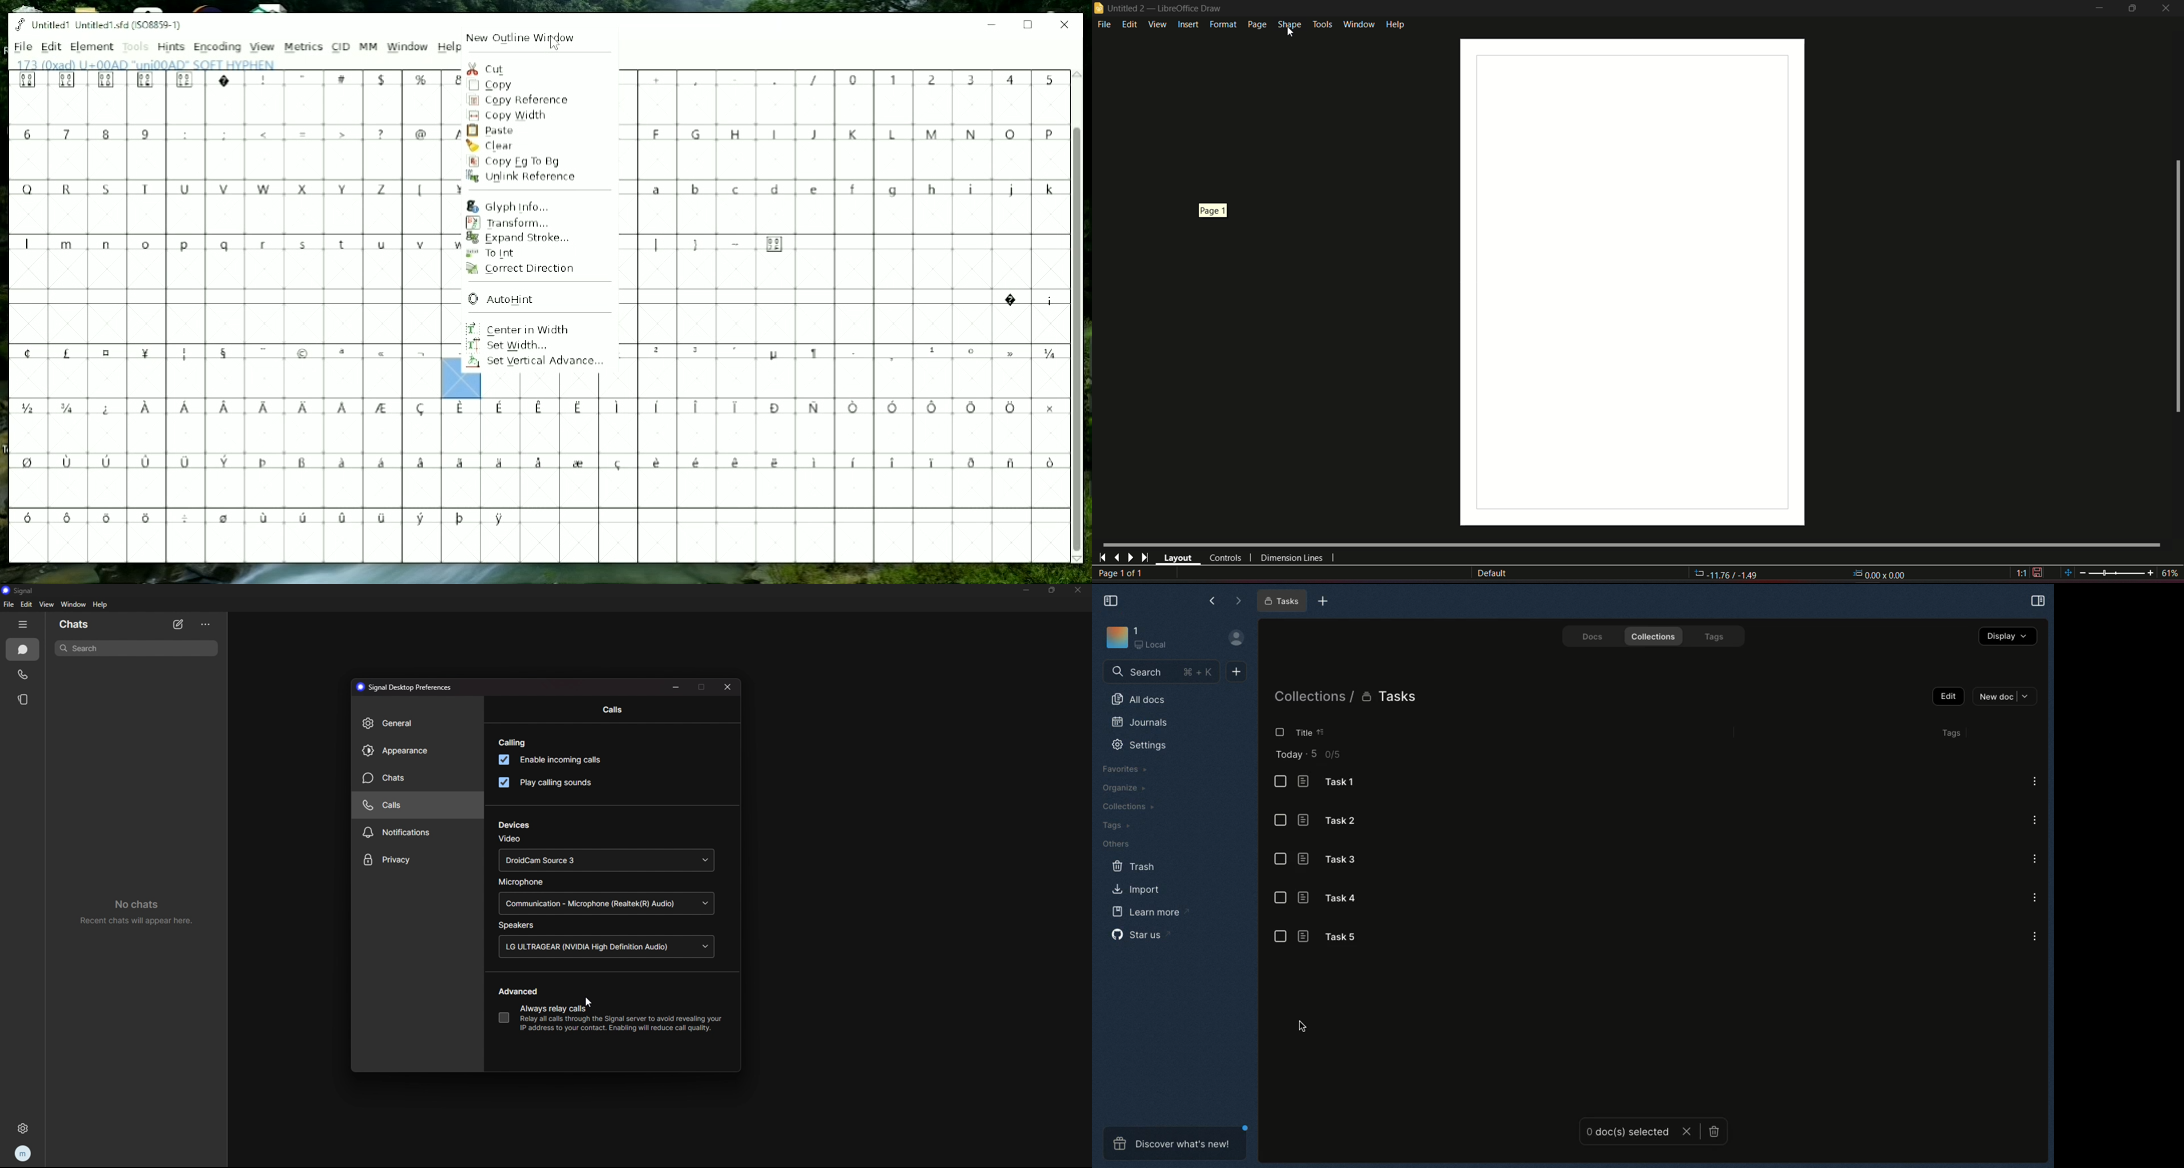 This screenshot has height=1176, width=2184. What do you see at coordinates (1330, 732) in the screenshot?
I see `Sorting` at bounding box center [1330, 732].